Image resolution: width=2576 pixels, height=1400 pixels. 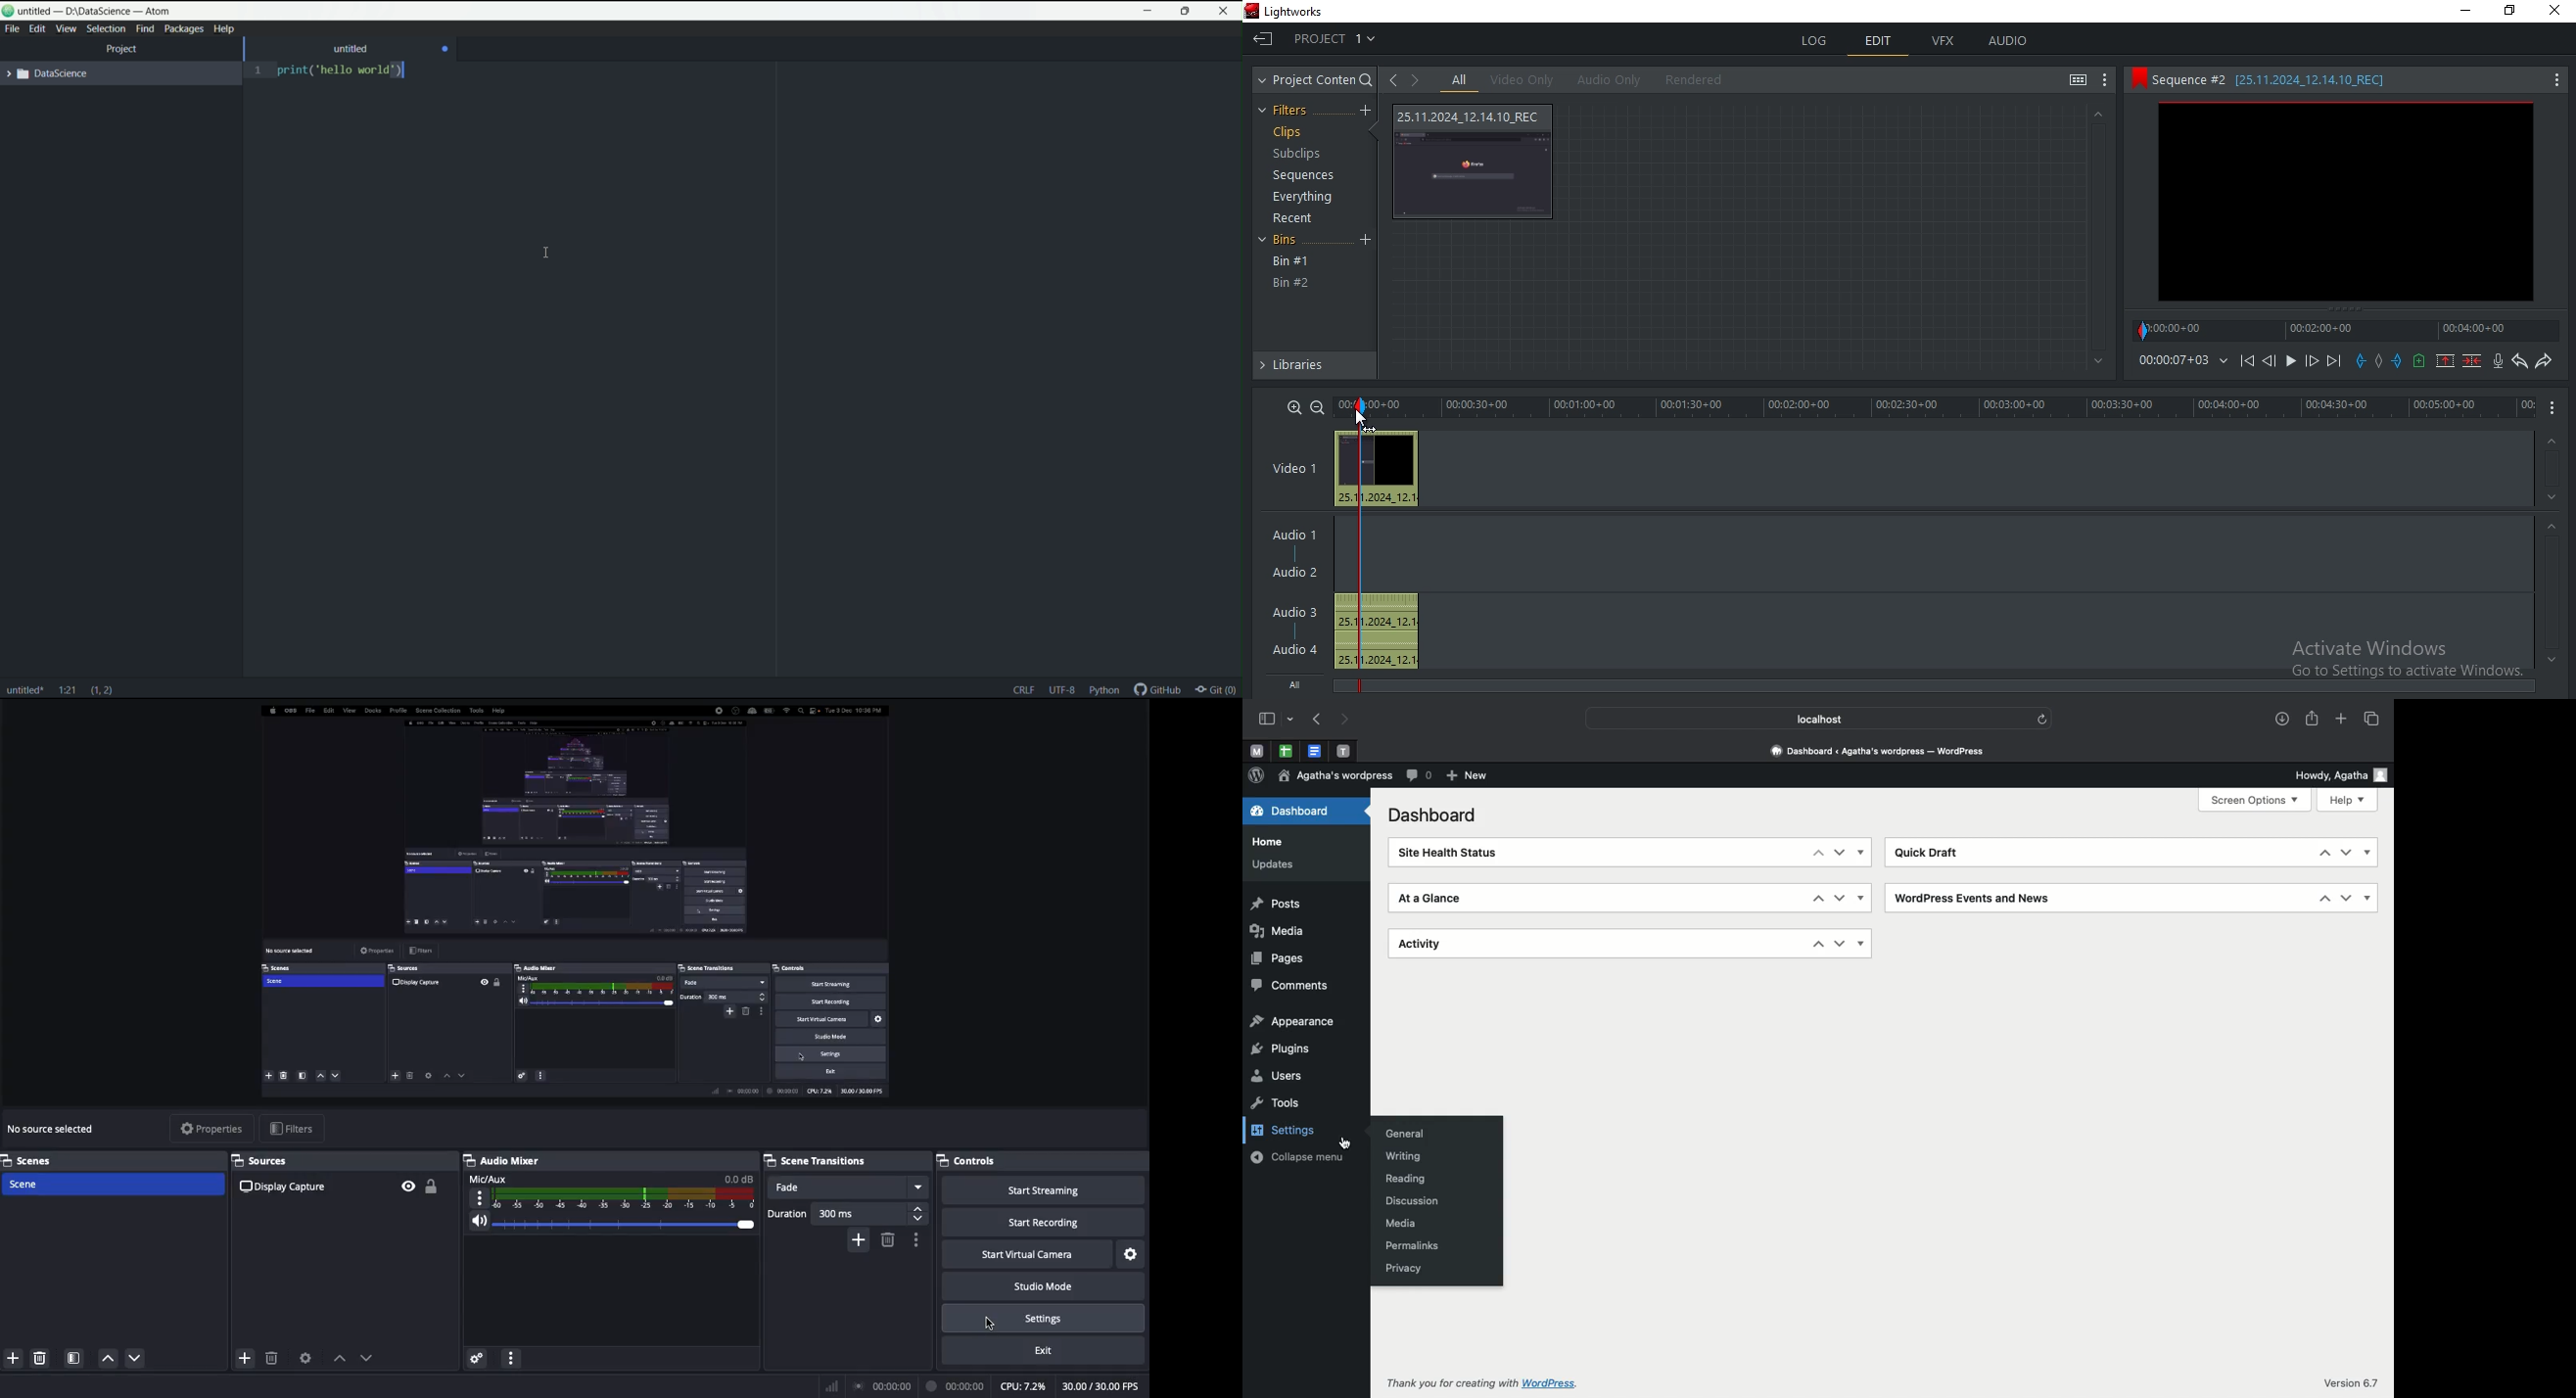 What do you see at coordinates (104, 1358) in the screenshot?
I see `Down` at bounding box center [104, 1358].